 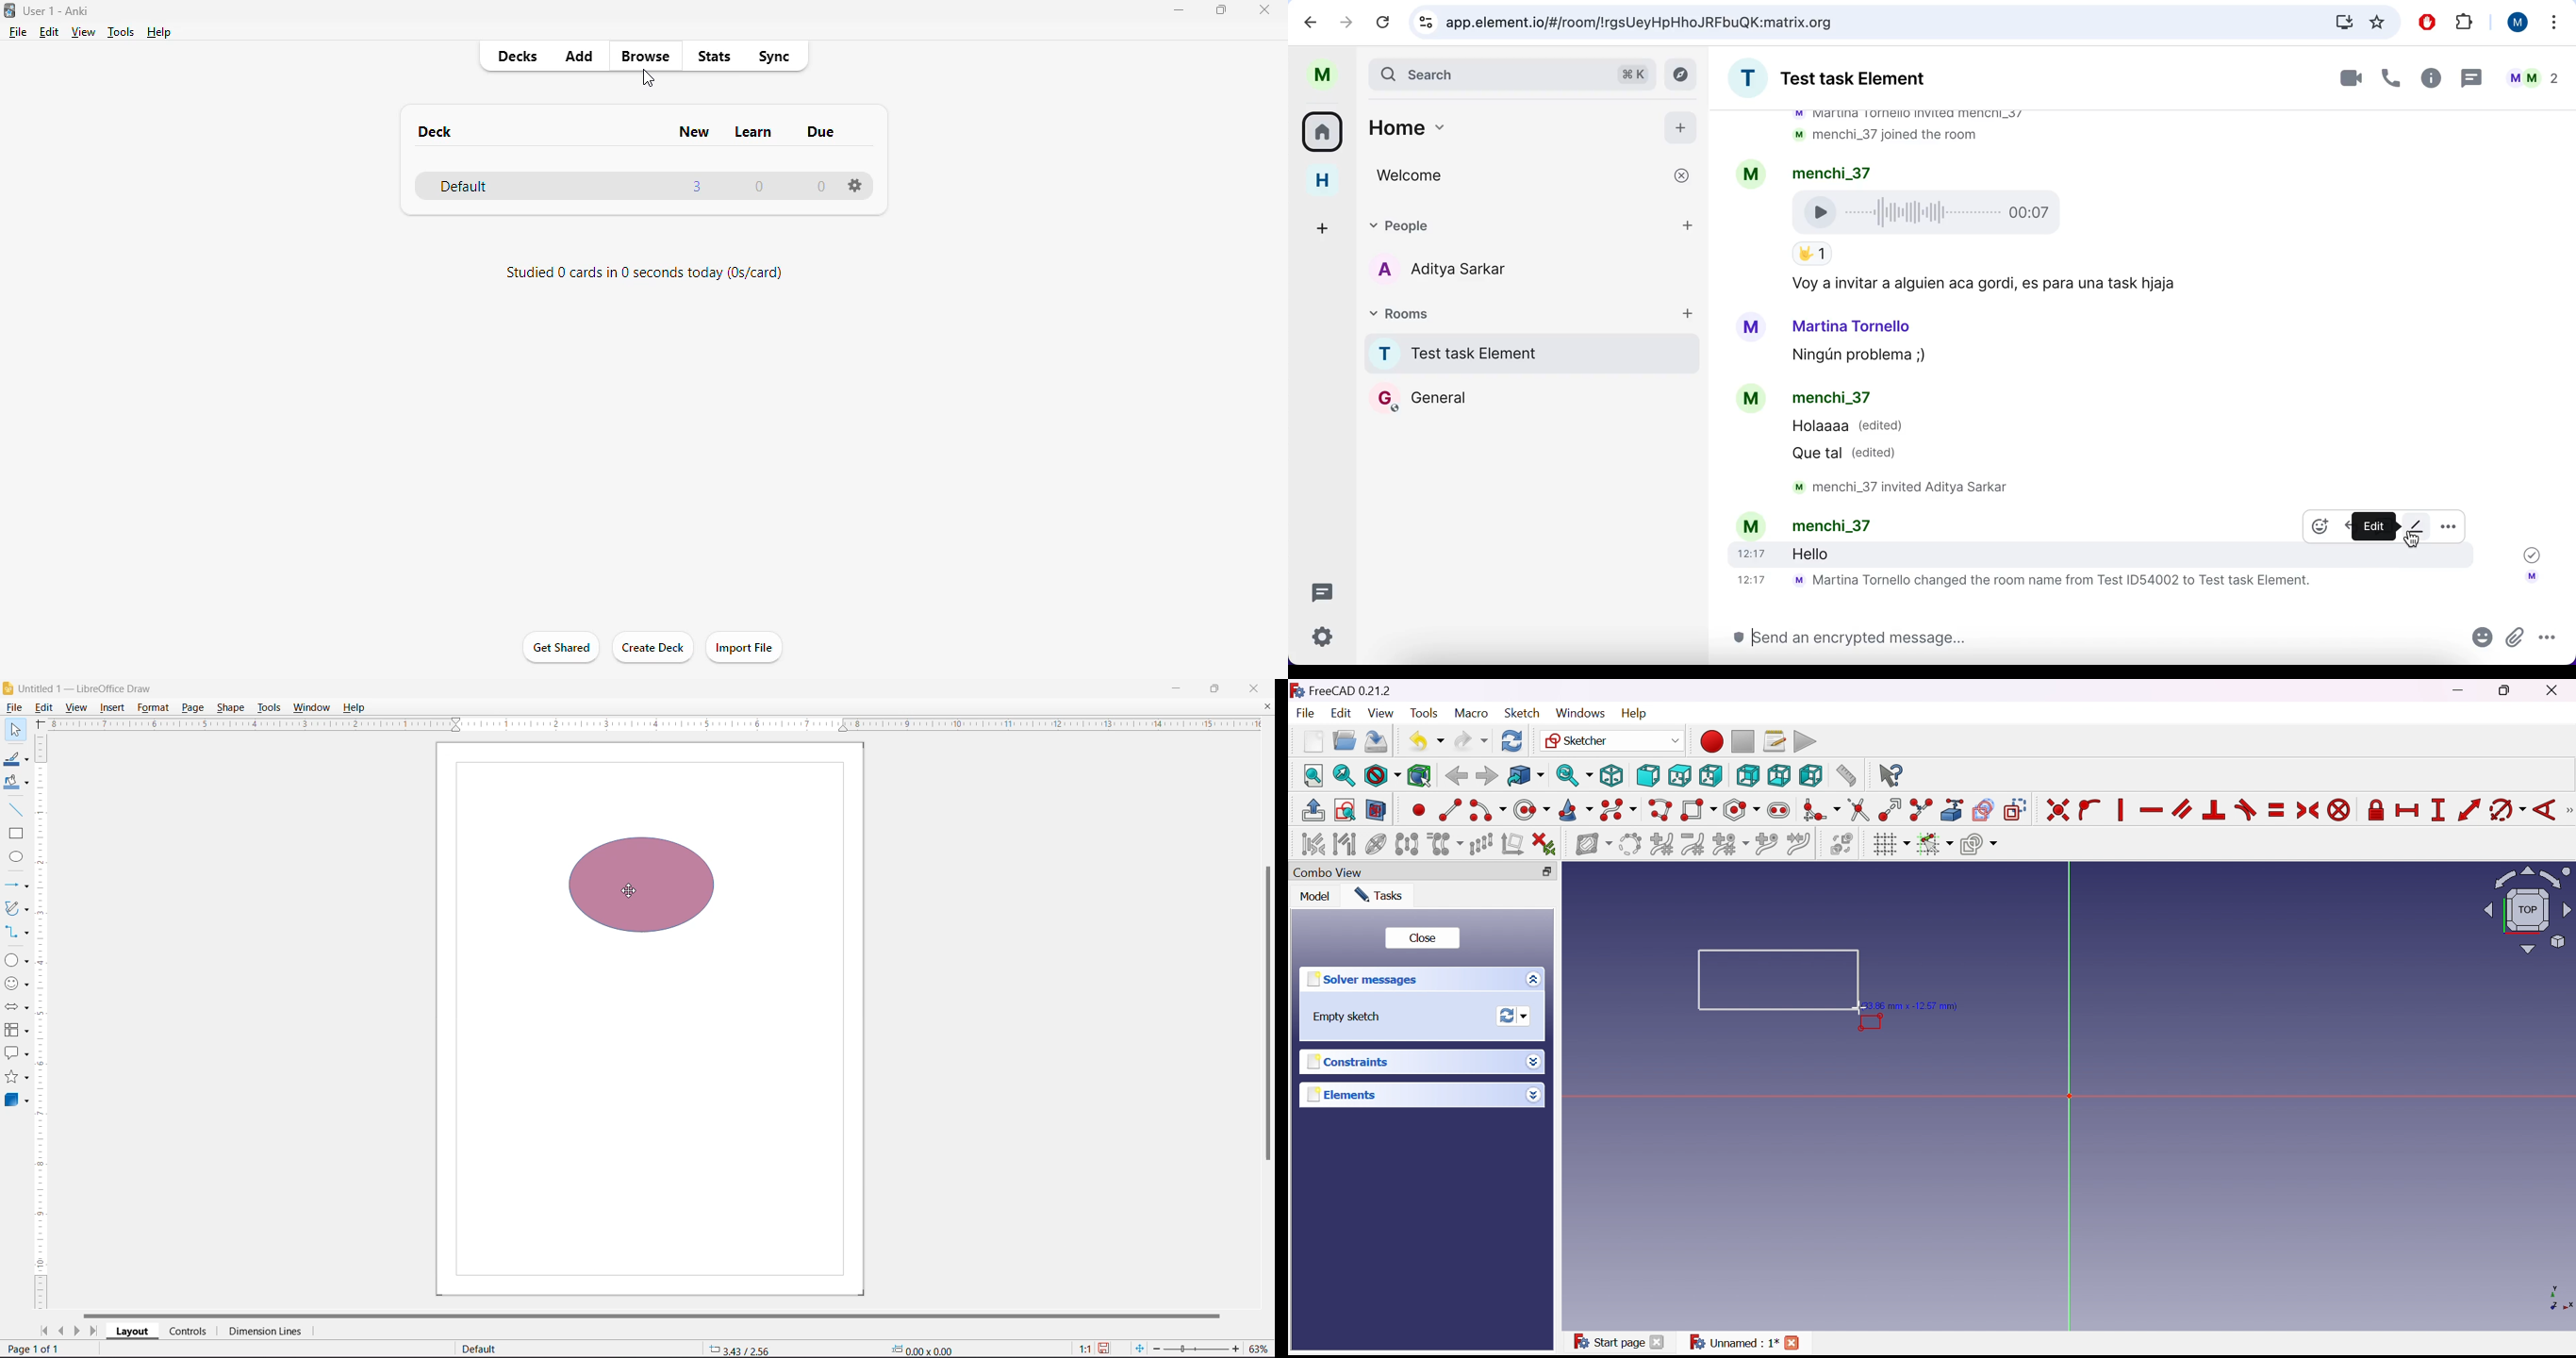 What do you see at coordinates (1105, 1349) in the screenshot?
I see `Unsaved changes` at bounding box center [1105, 1349].